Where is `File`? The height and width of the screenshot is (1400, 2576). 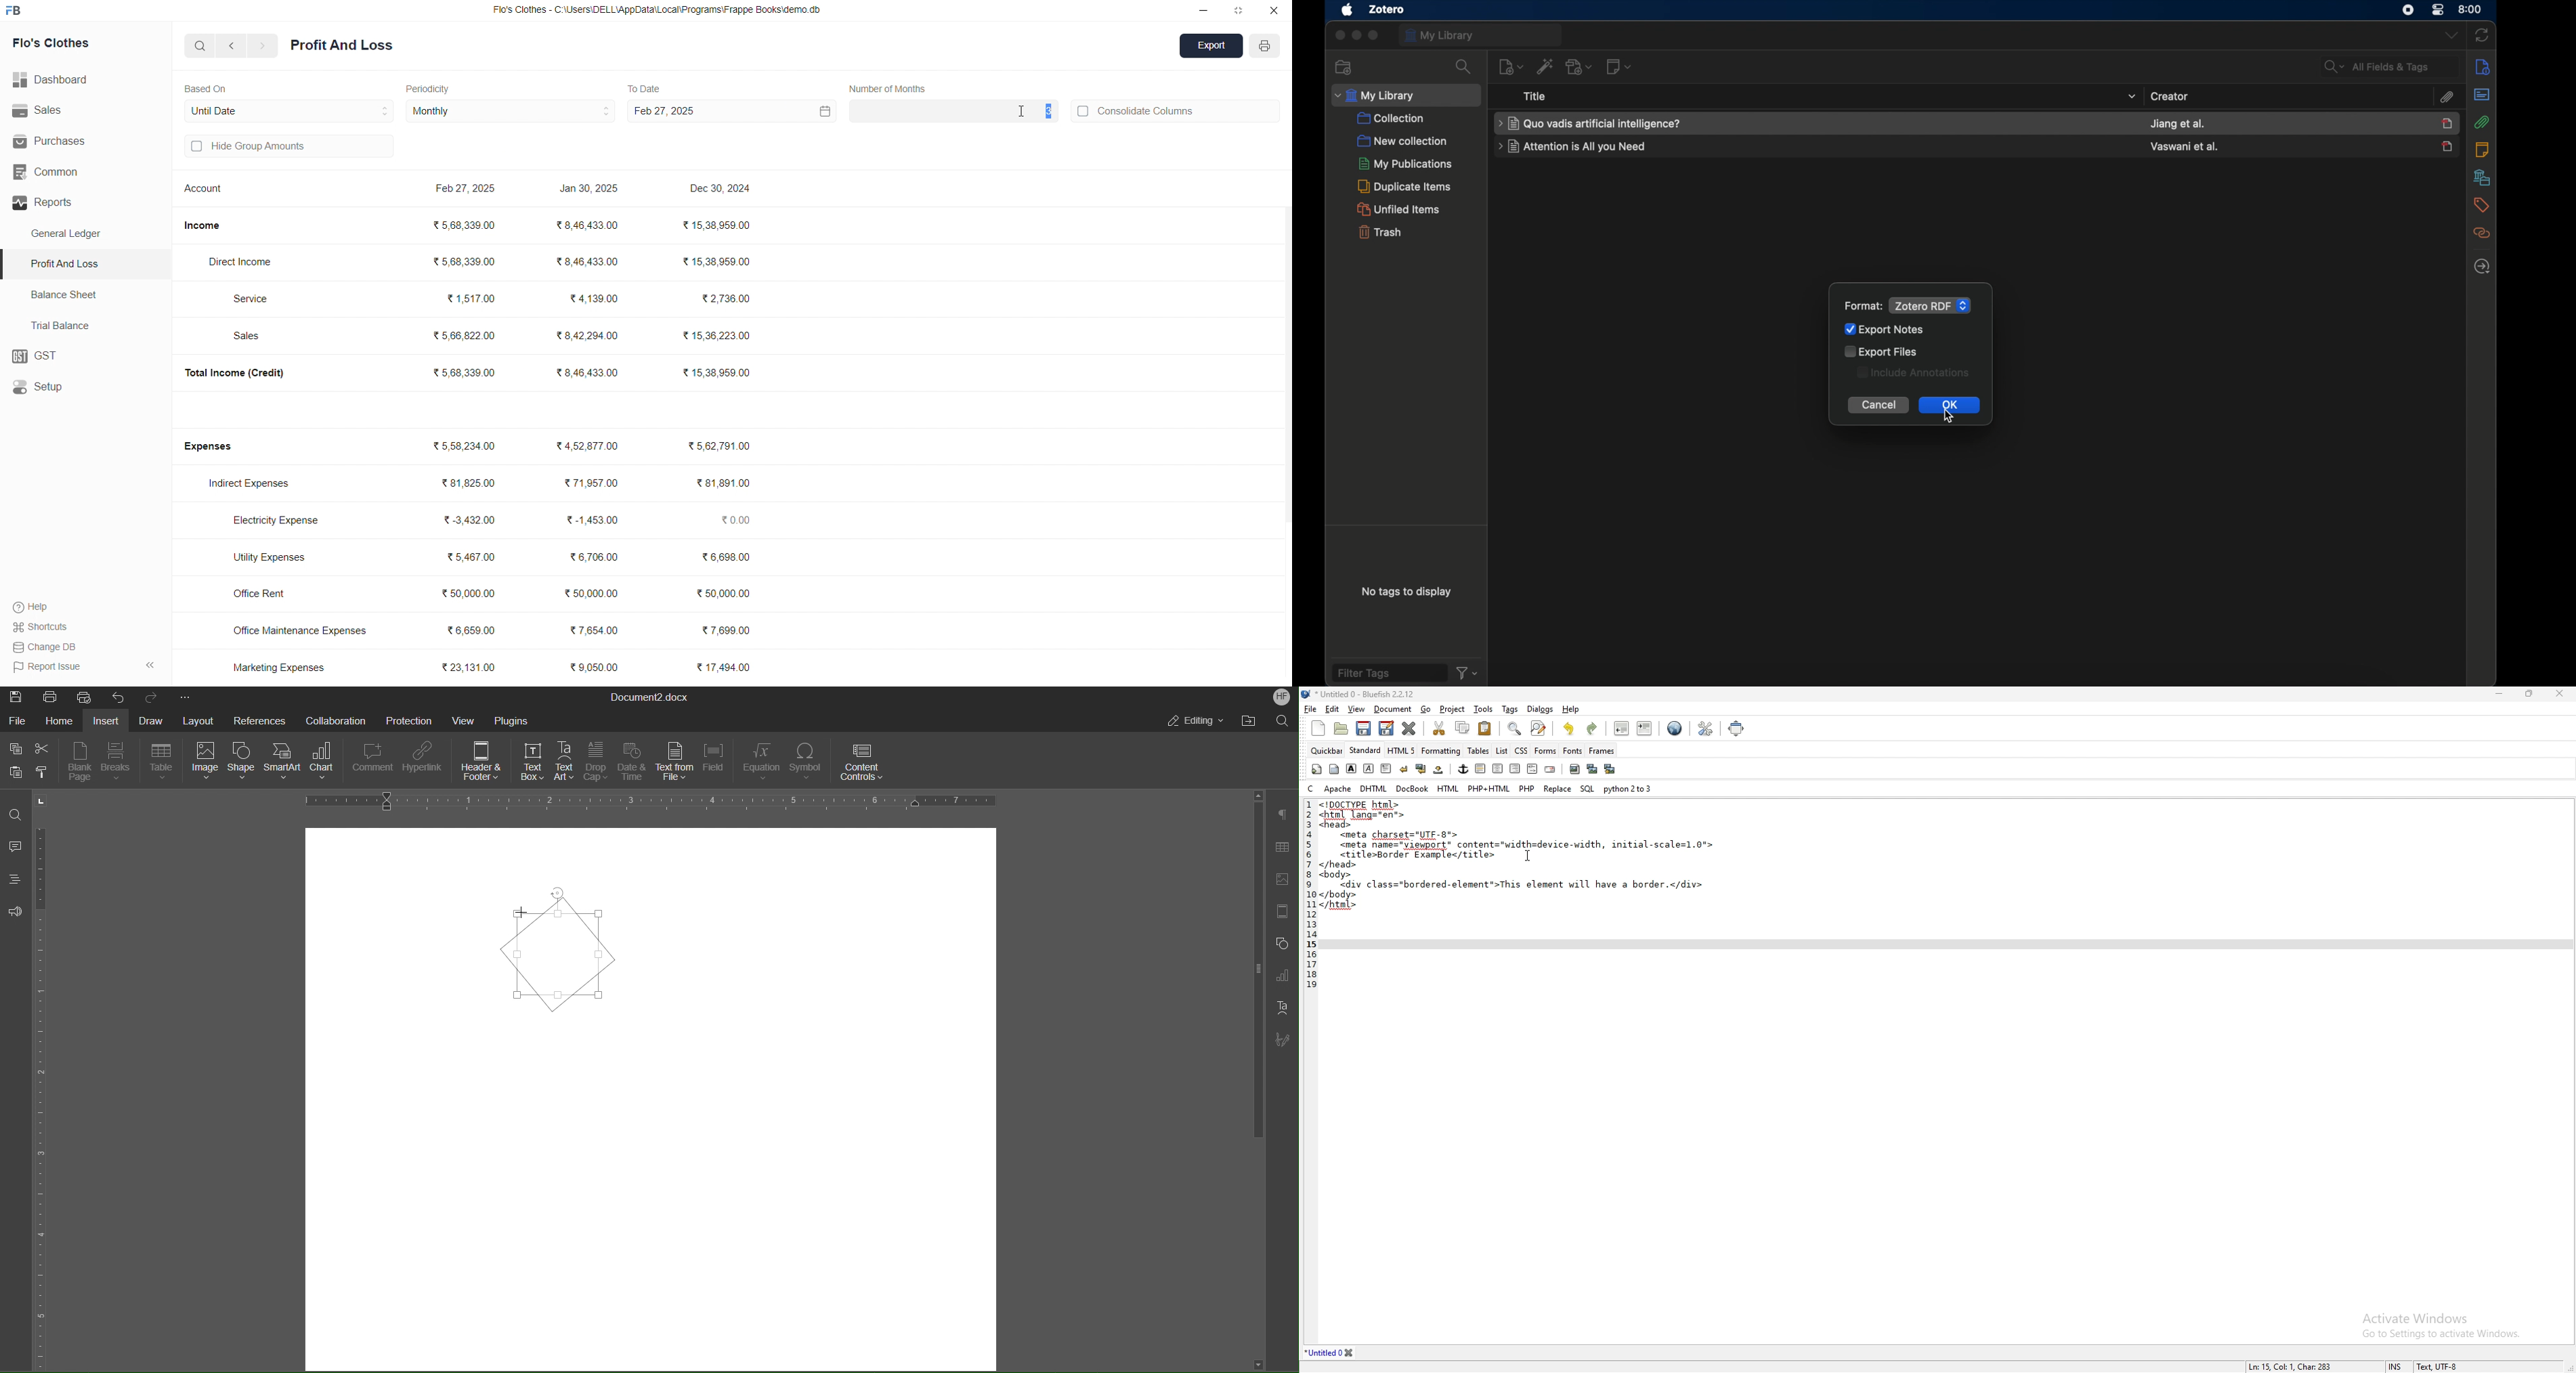 File is located at coordinates (18, 719).